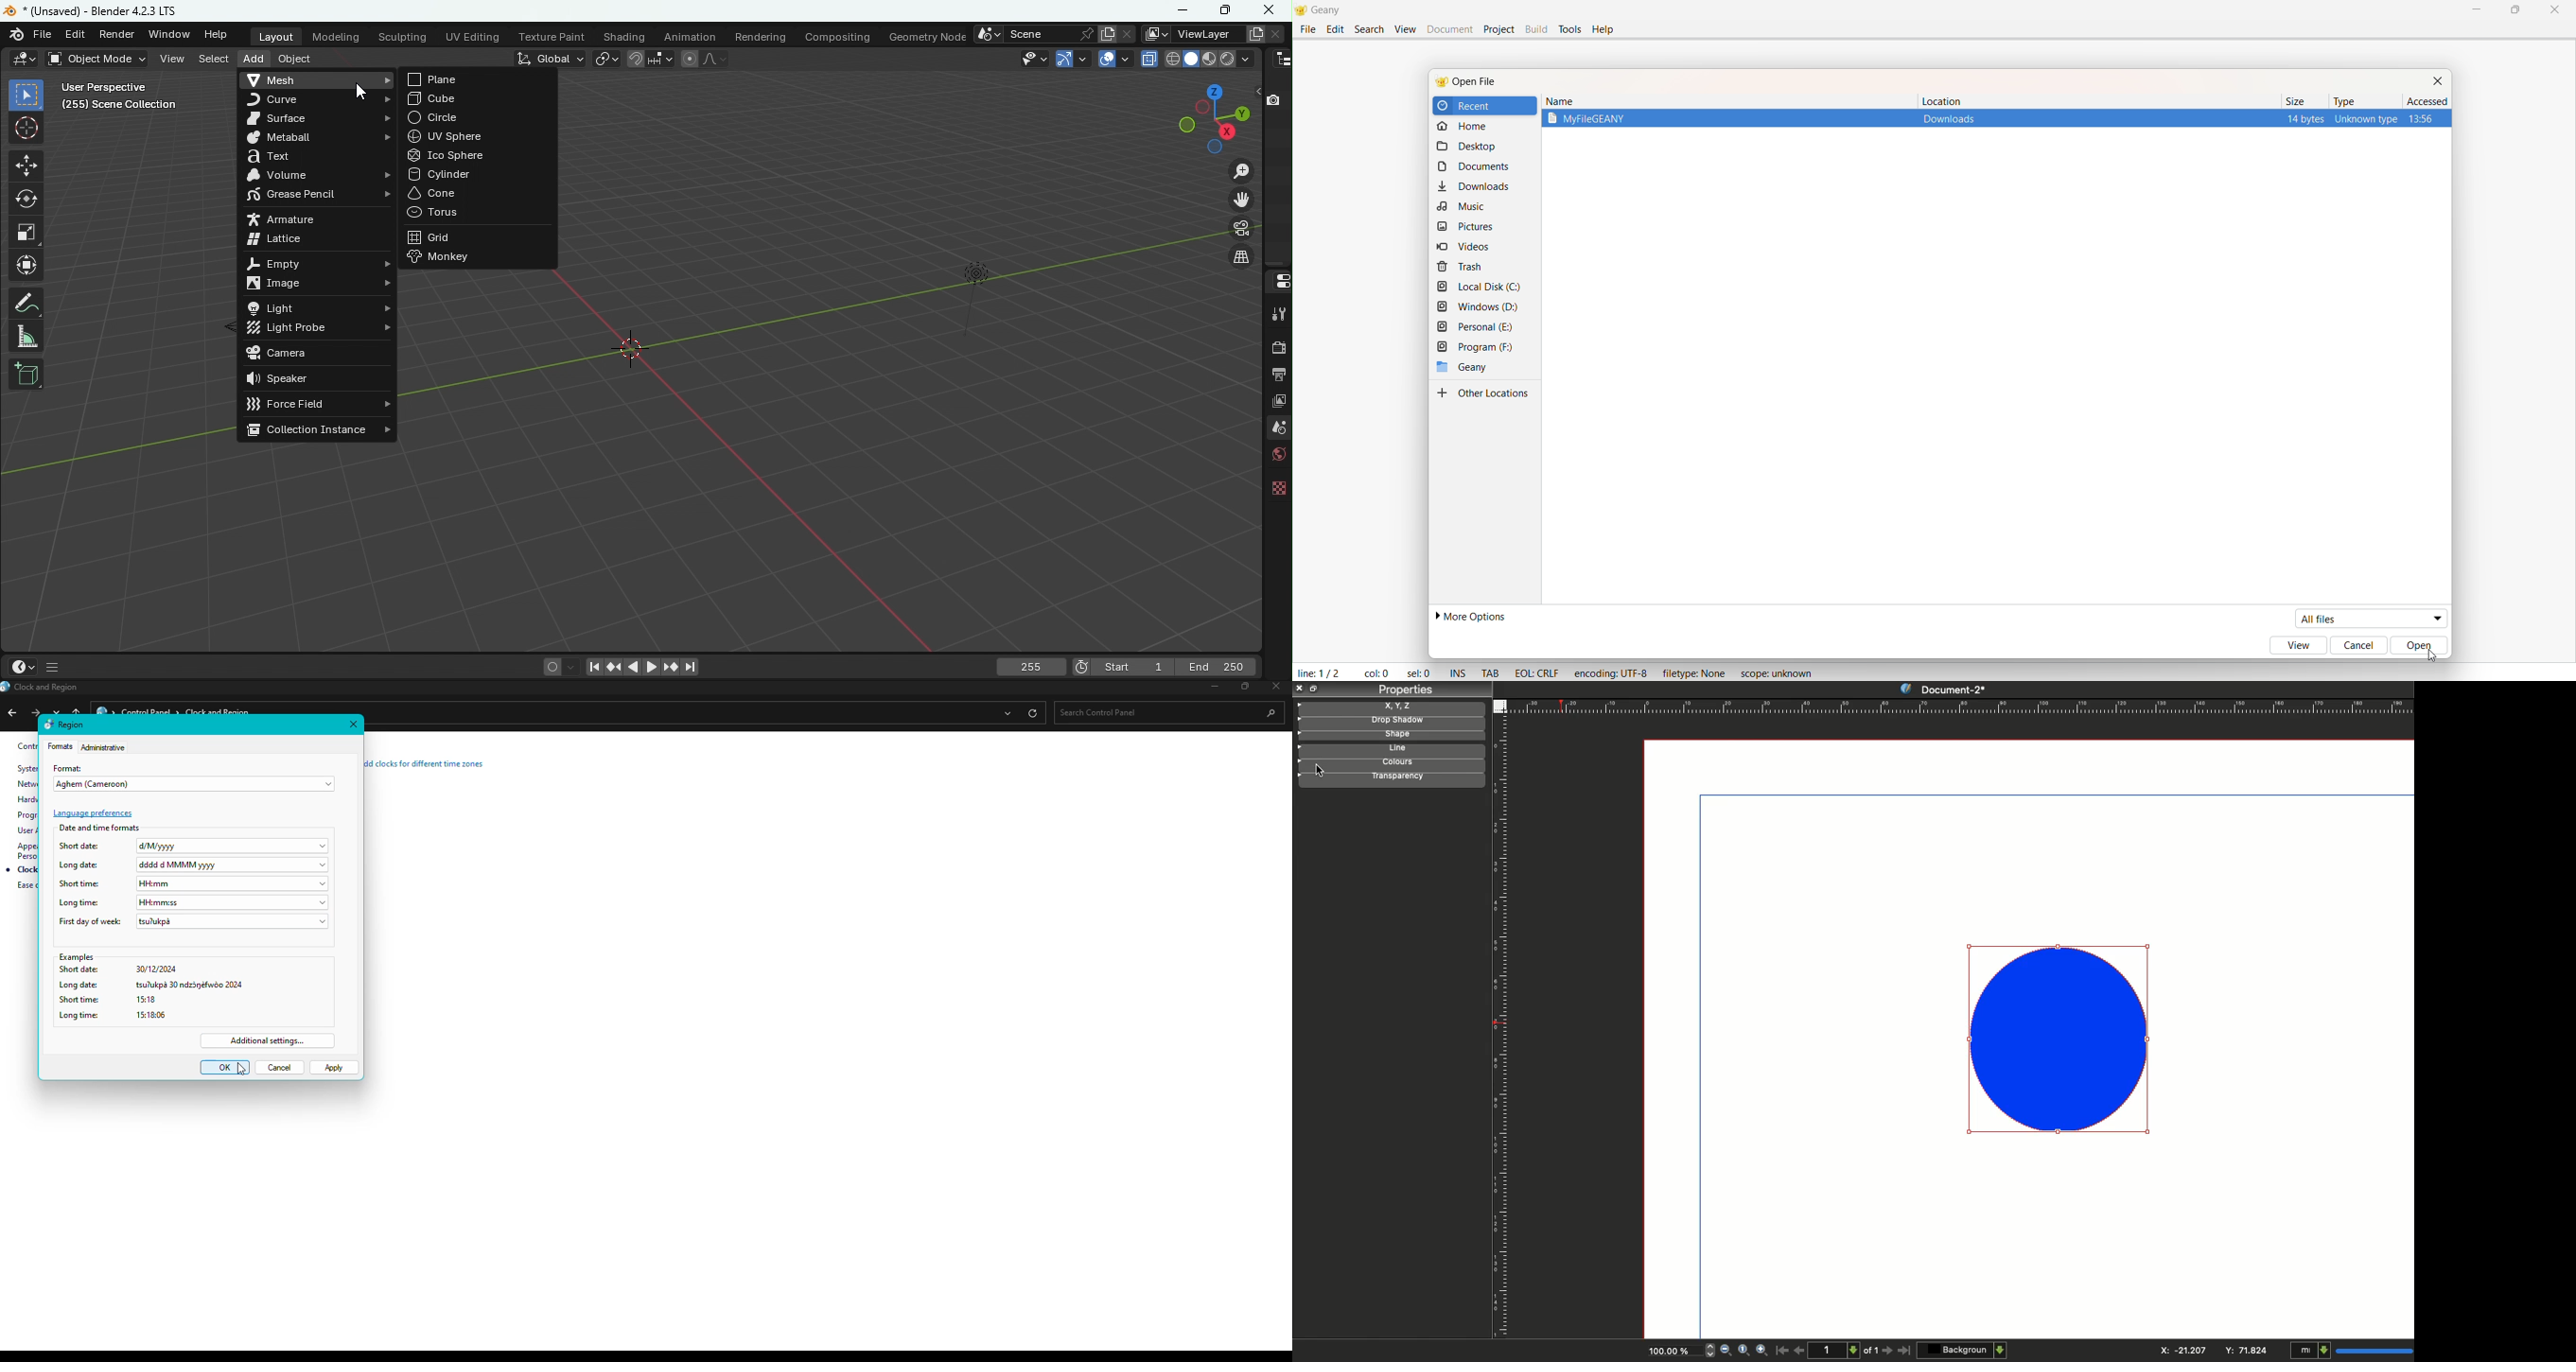 The width and height of the screenshot is (2576, 1372). What do you see at coordinates (1064, 60) in the screenshot?
I see `Show Gizmo` at bounding box center [1064, 60].